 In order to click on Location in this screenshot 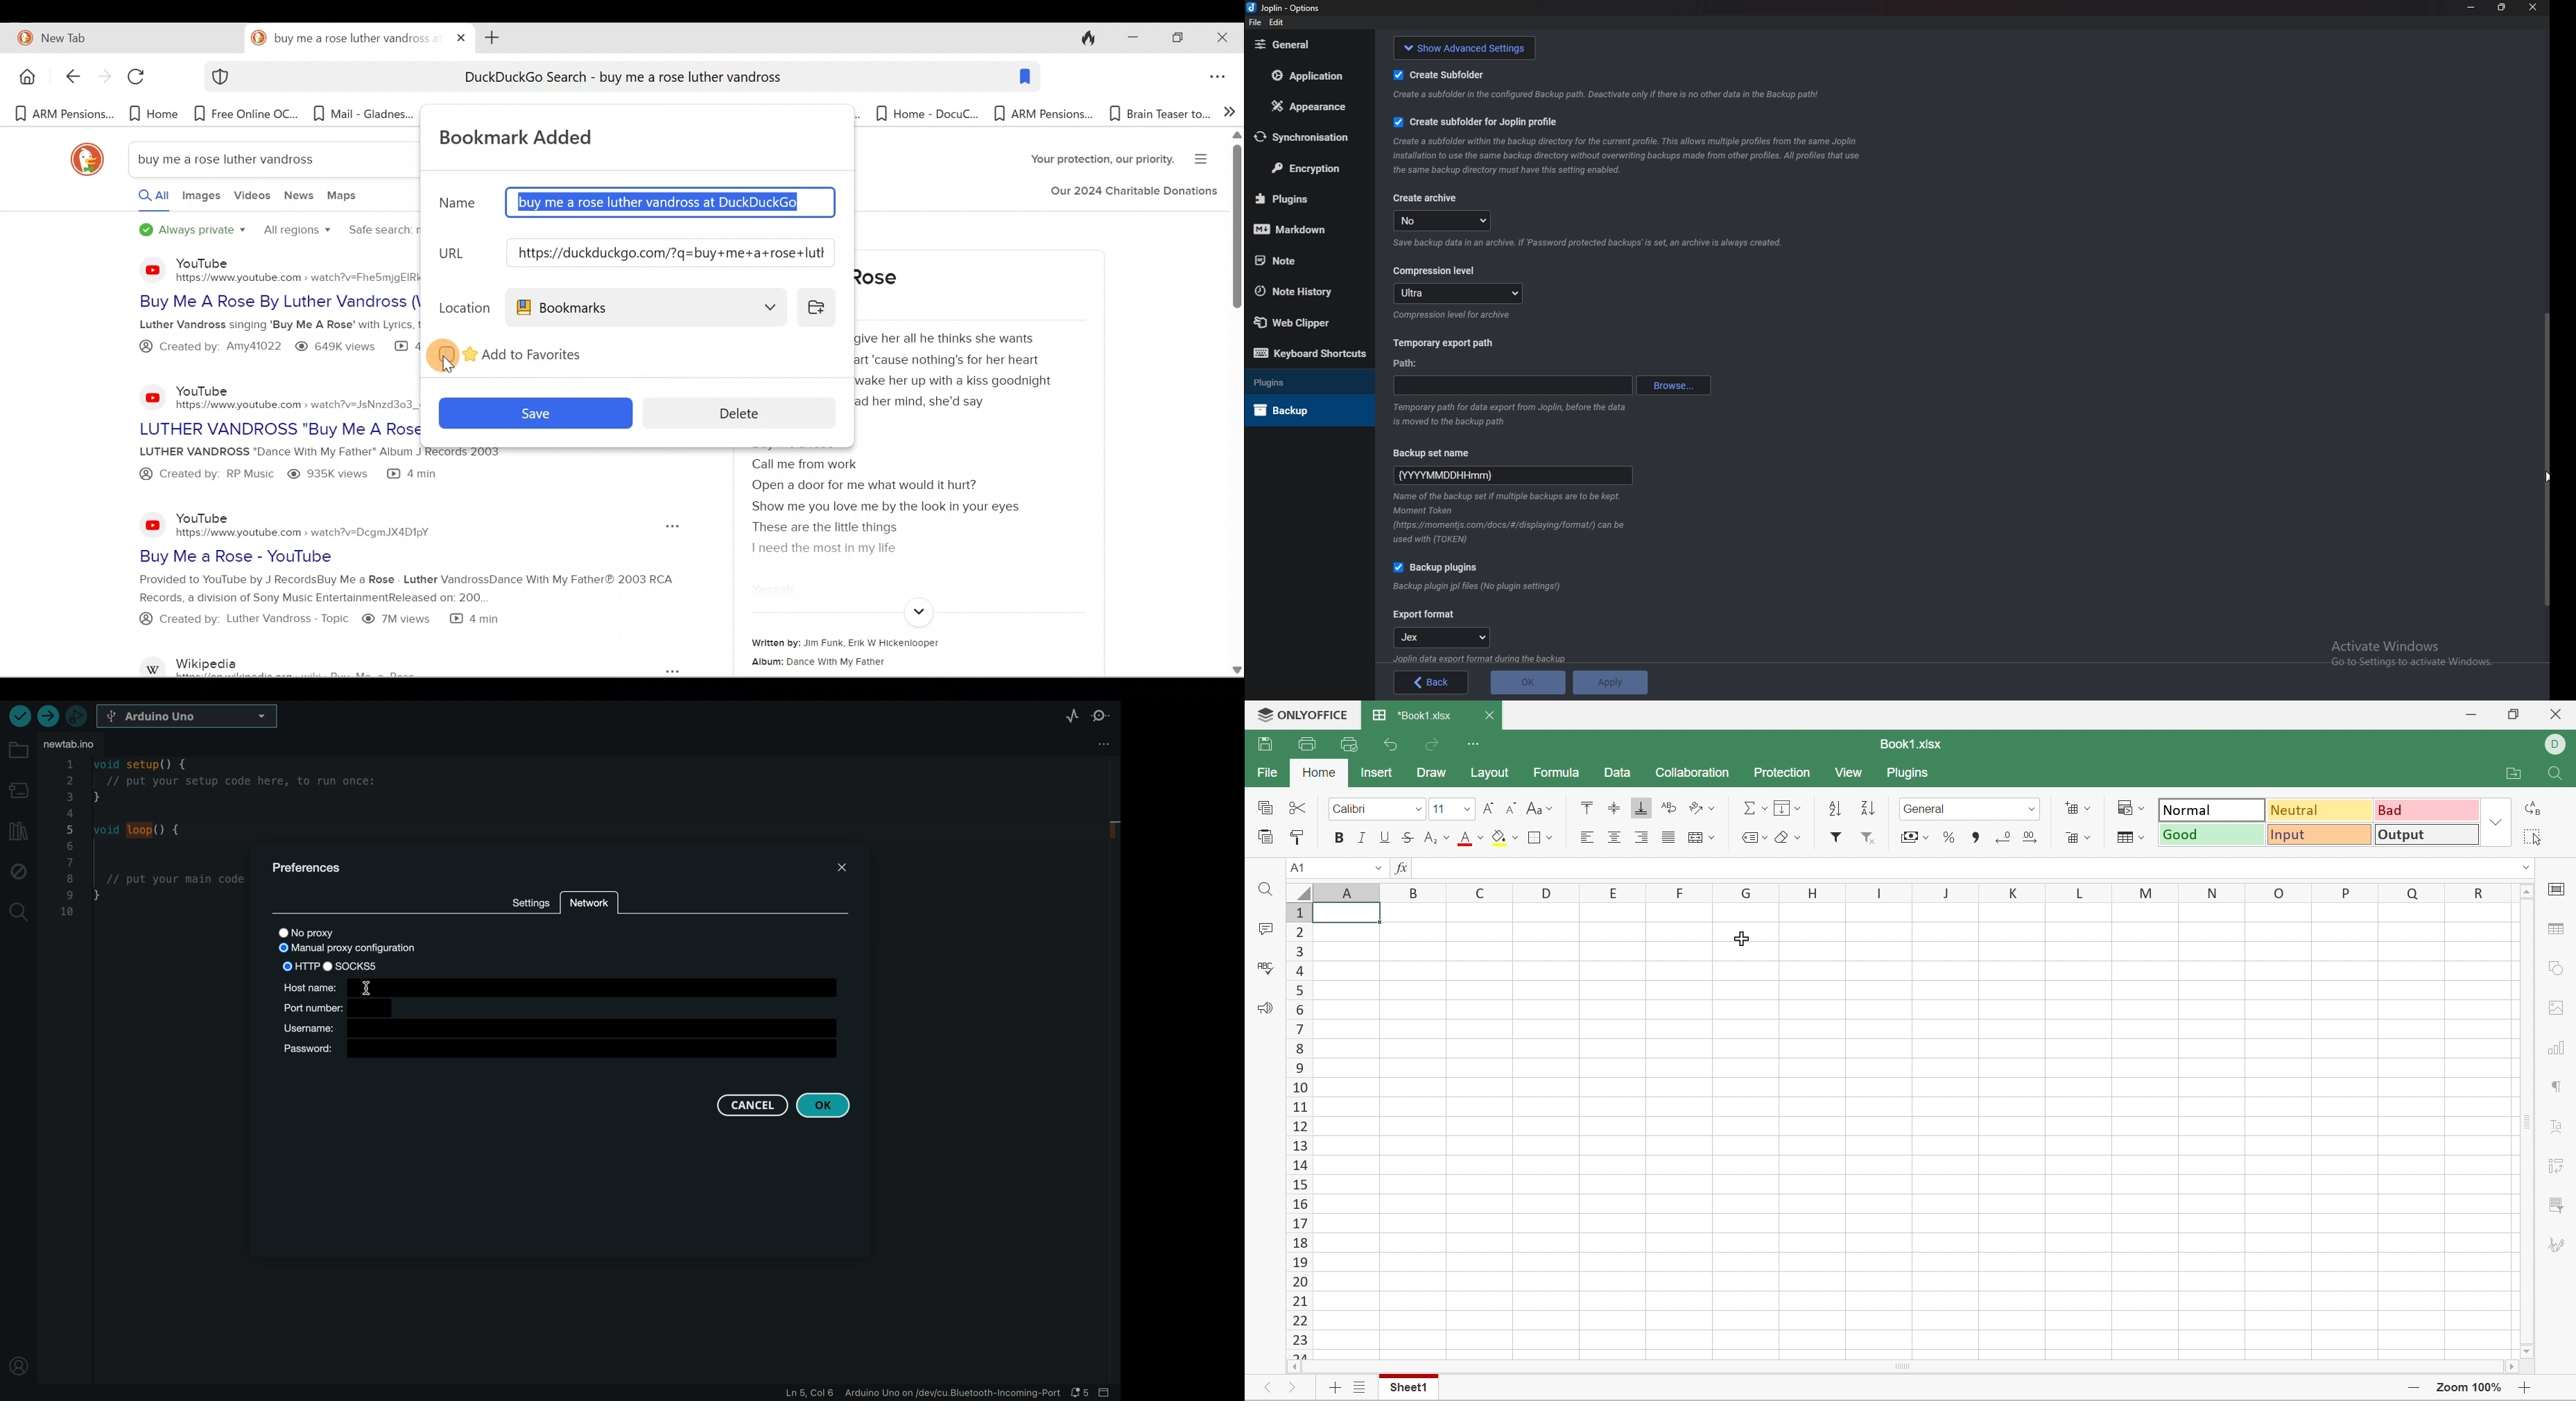, I will do `click(462, 305)`.